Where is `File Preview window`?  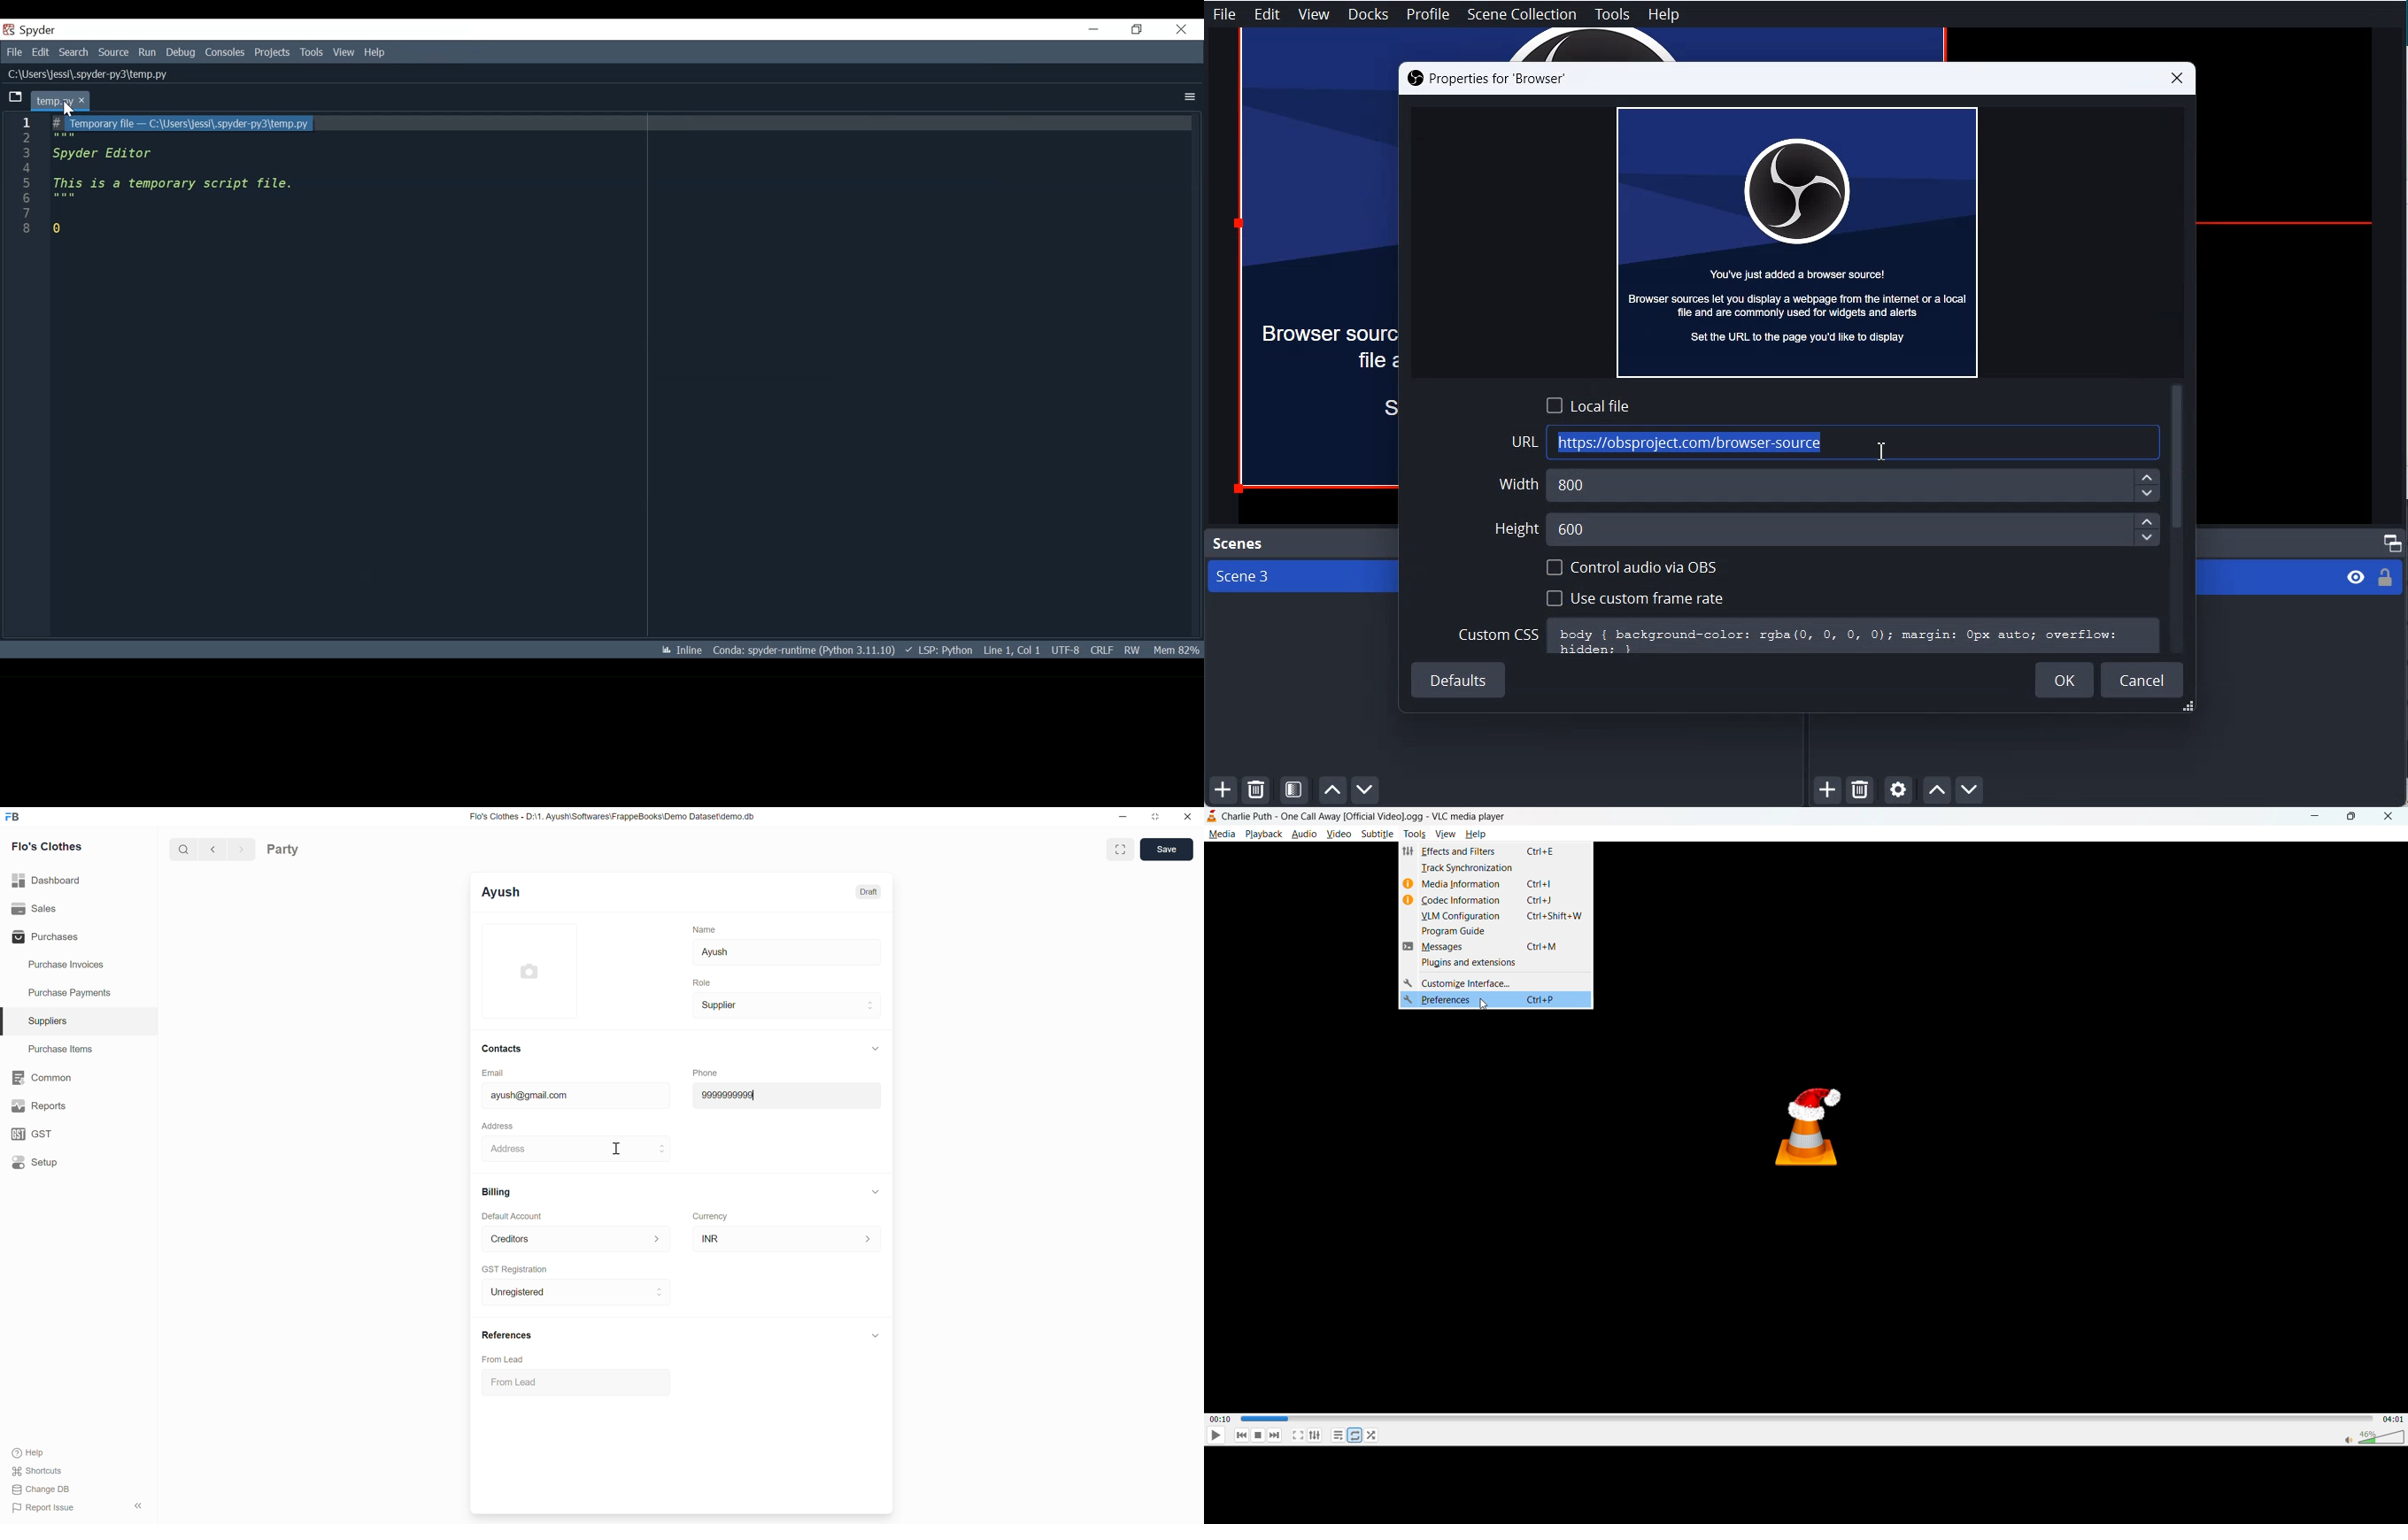 File Preview window is located at coordinates (1797, 241).